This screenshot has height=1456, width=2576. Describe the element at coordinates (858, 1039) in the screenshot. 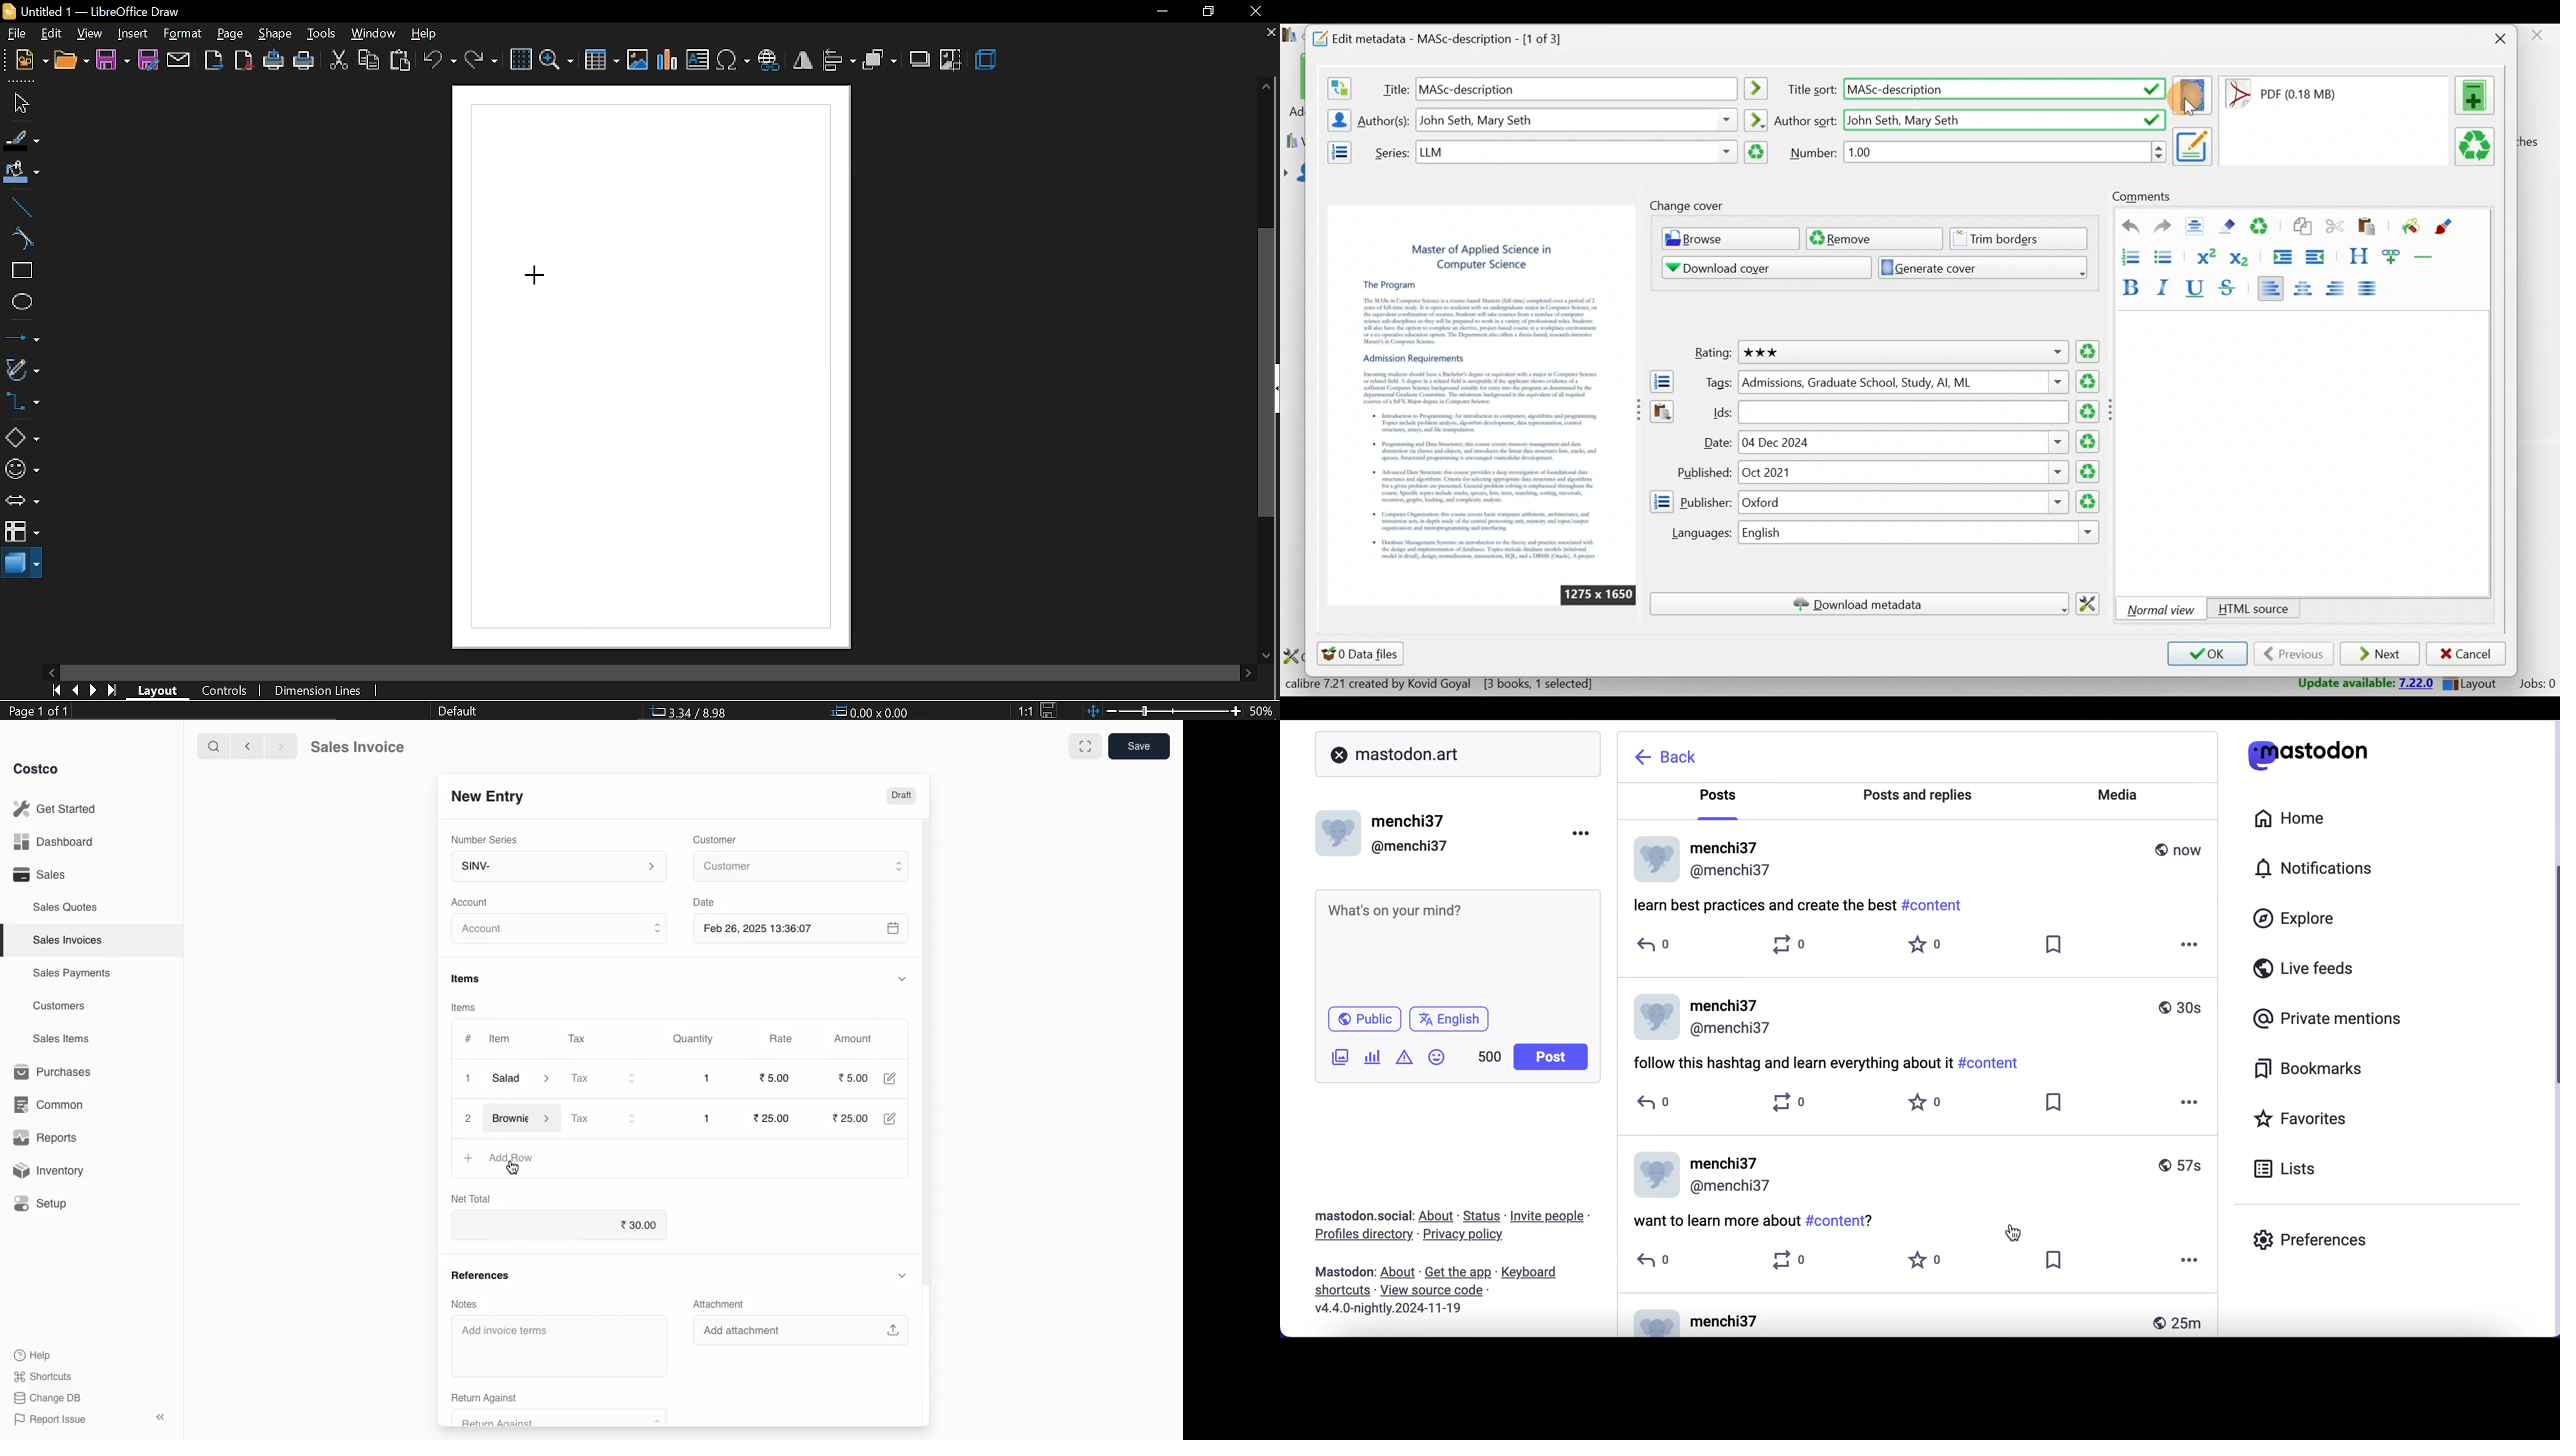

I see `Amount` at that location.